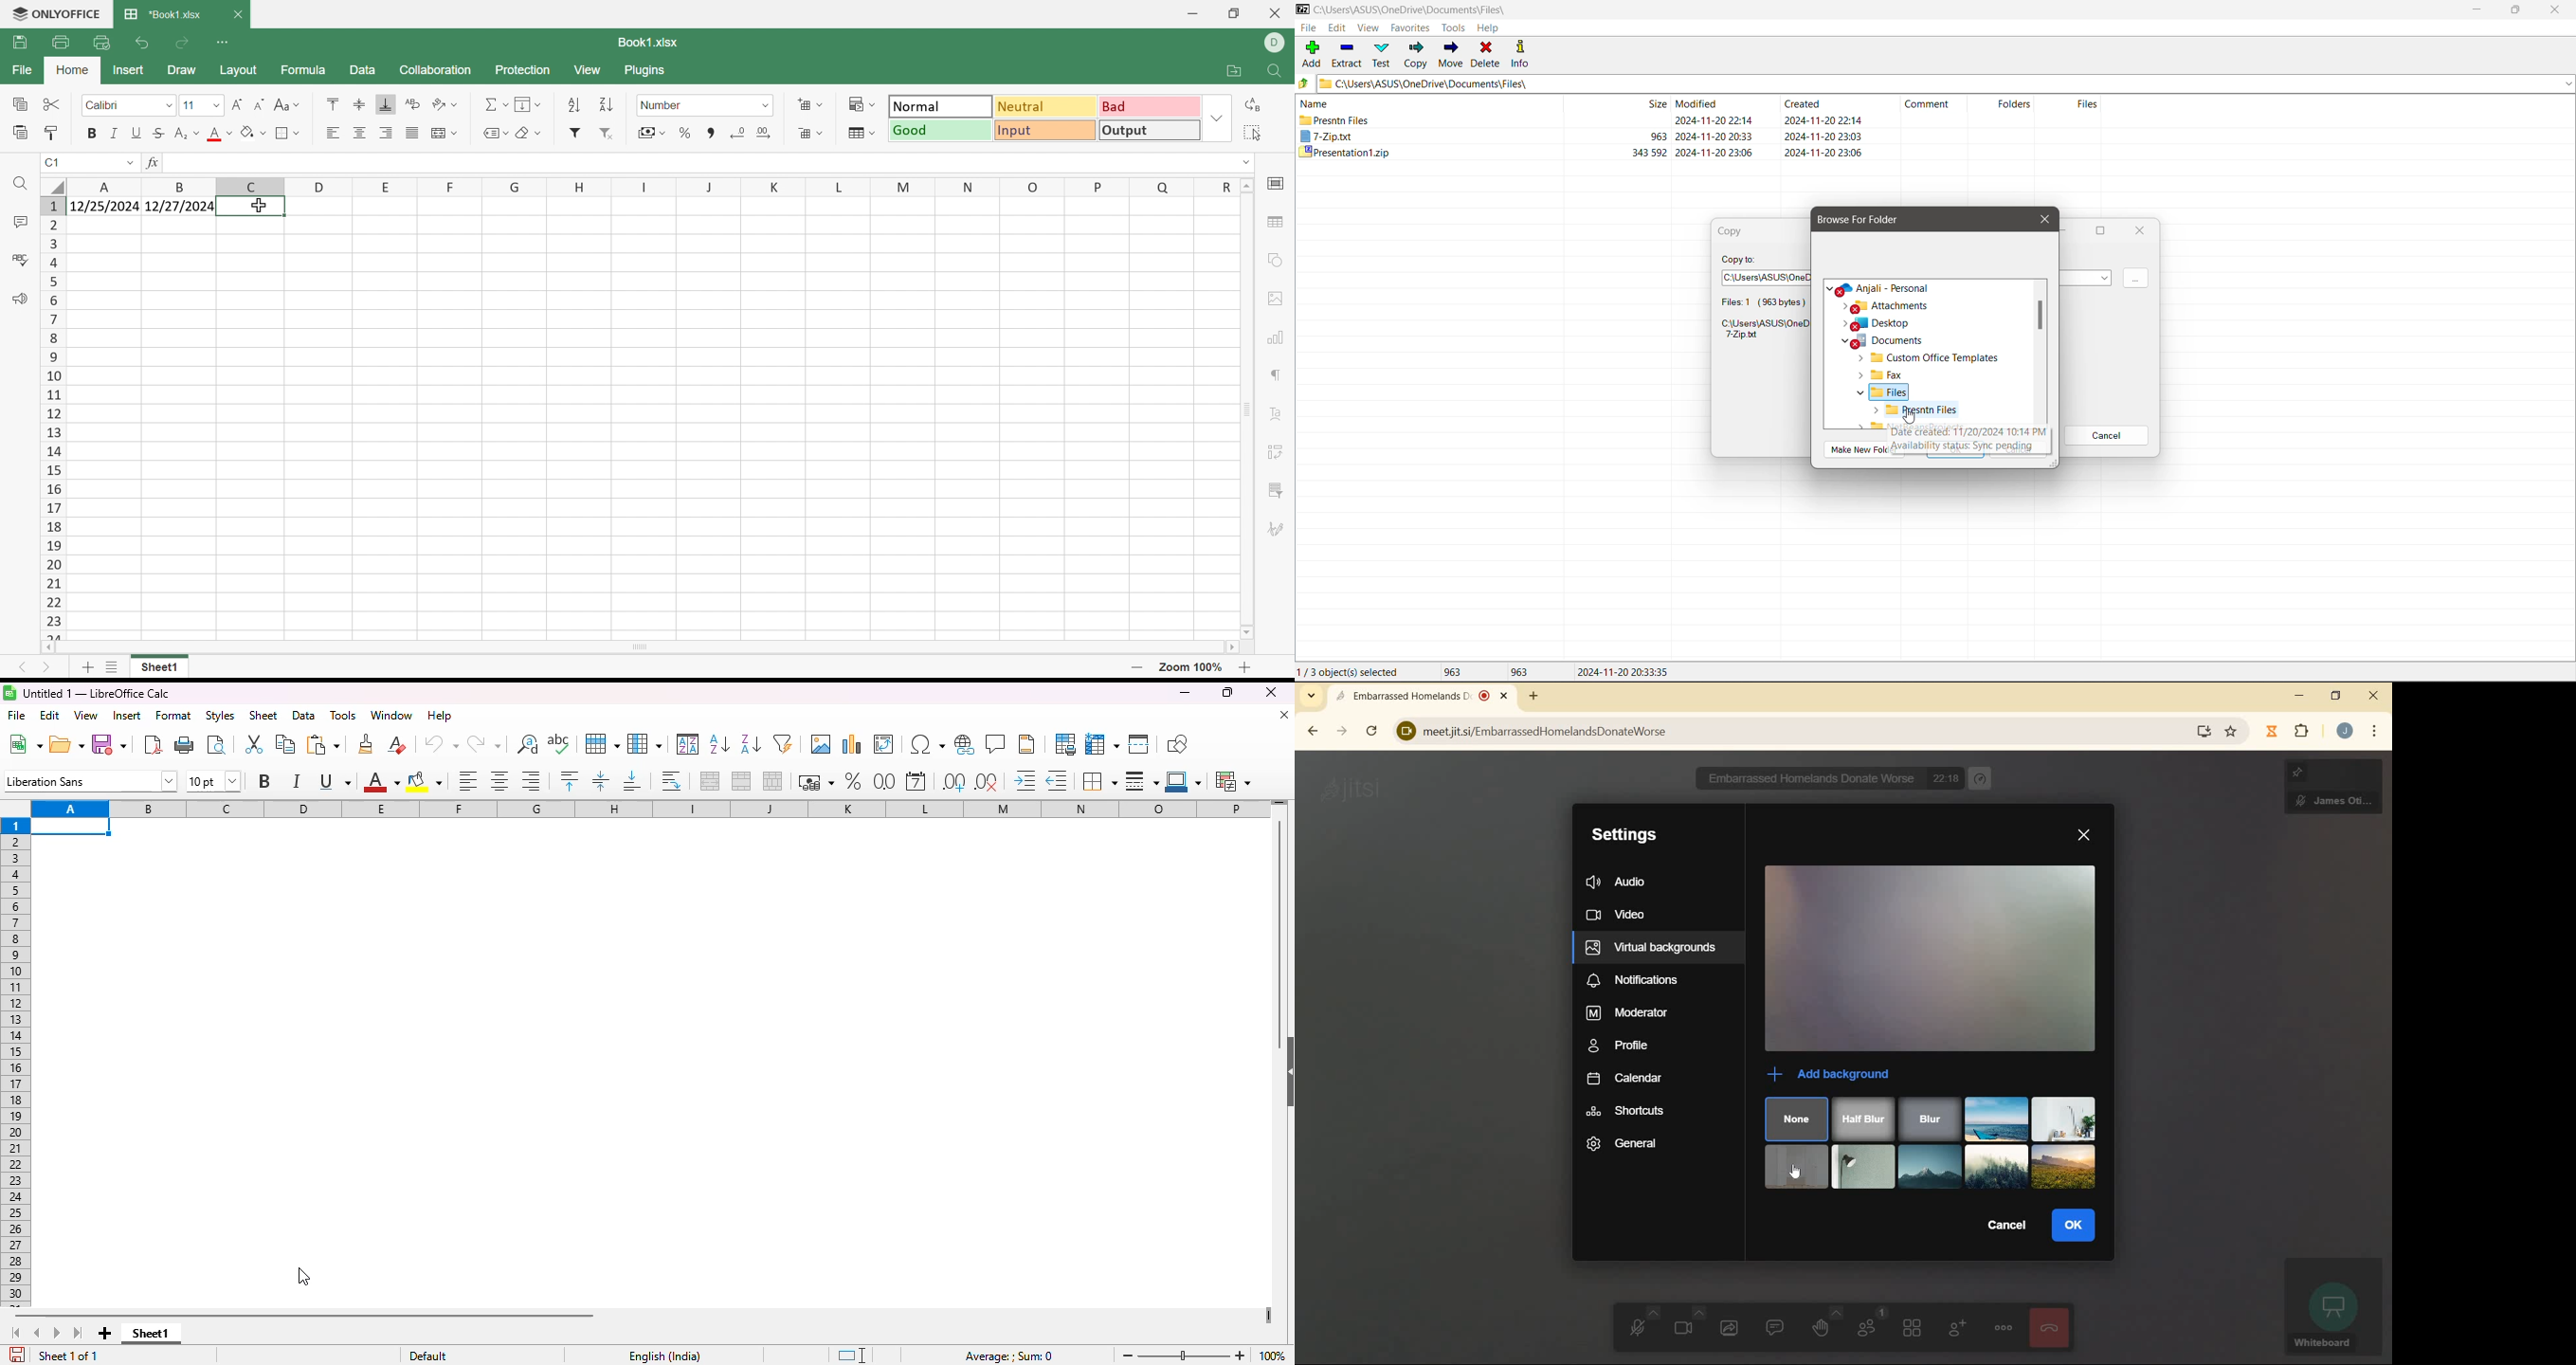 Image resolution: width=2576 pixels, height=1372 pixels. I want to click on zoom factor, so click(1272, 1356).